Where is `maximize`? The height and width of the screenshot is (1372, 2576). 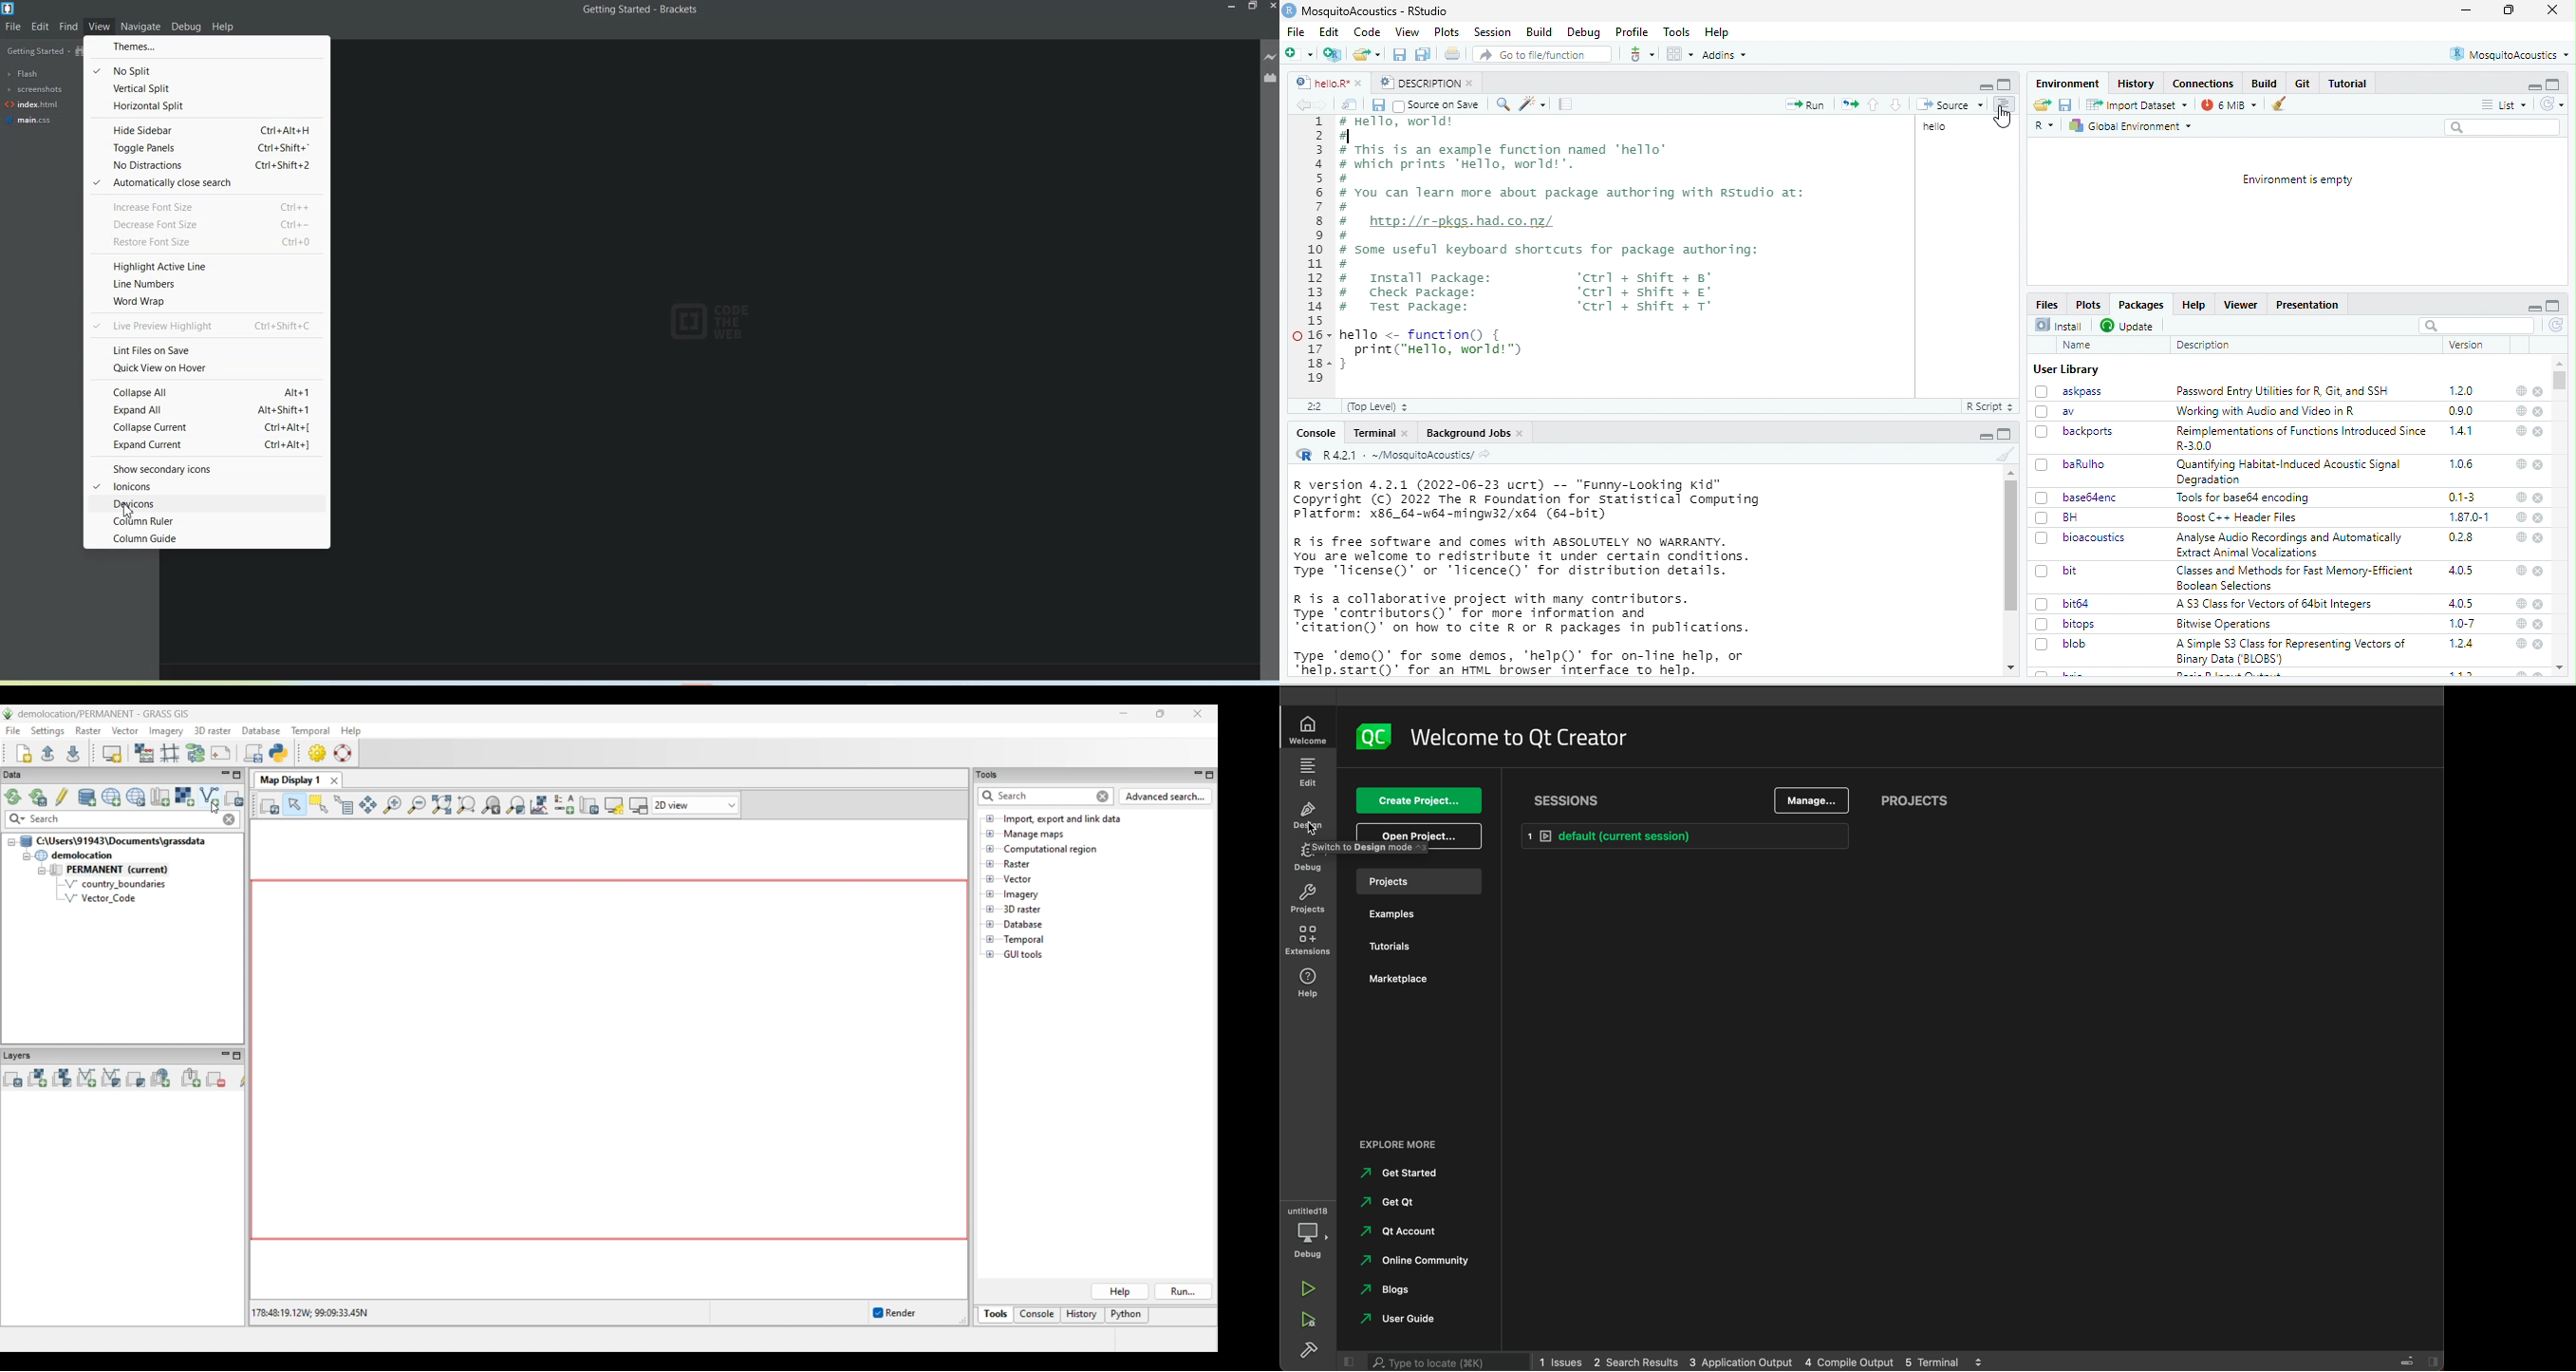
maximize is located at coordinates (1985, 434).